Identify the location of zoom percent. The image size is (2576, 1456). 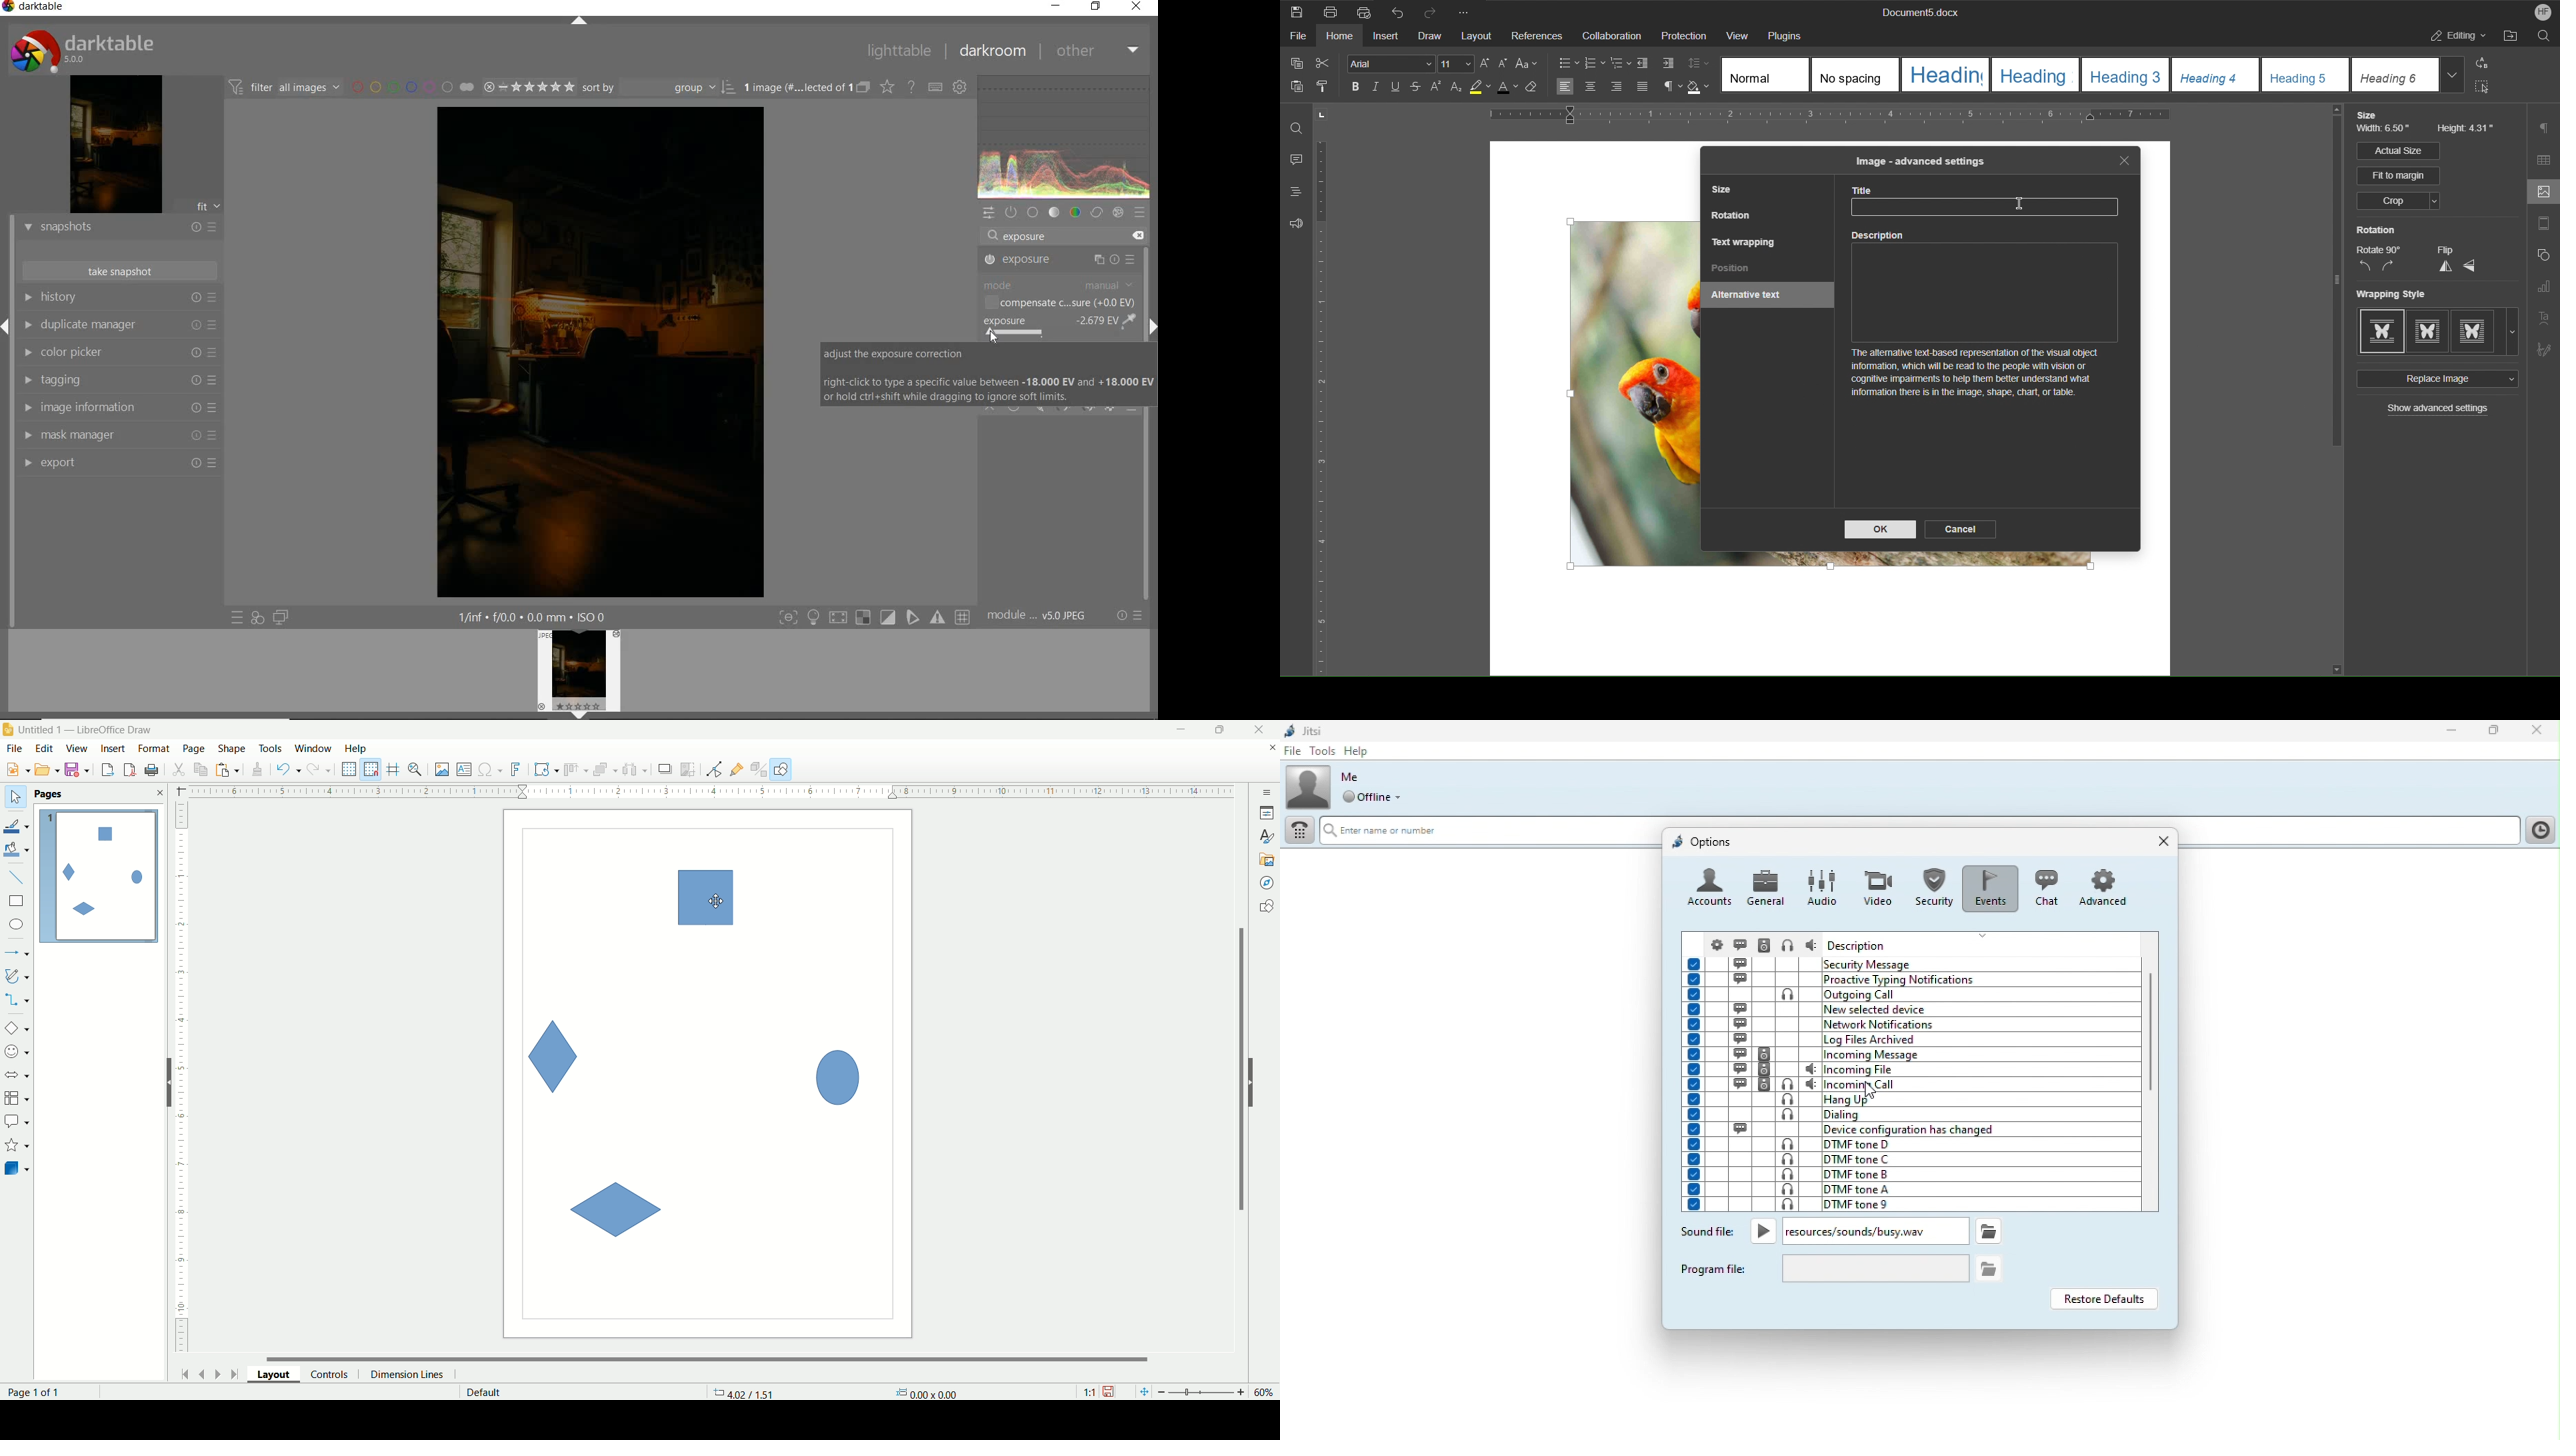
(1265, 1392).